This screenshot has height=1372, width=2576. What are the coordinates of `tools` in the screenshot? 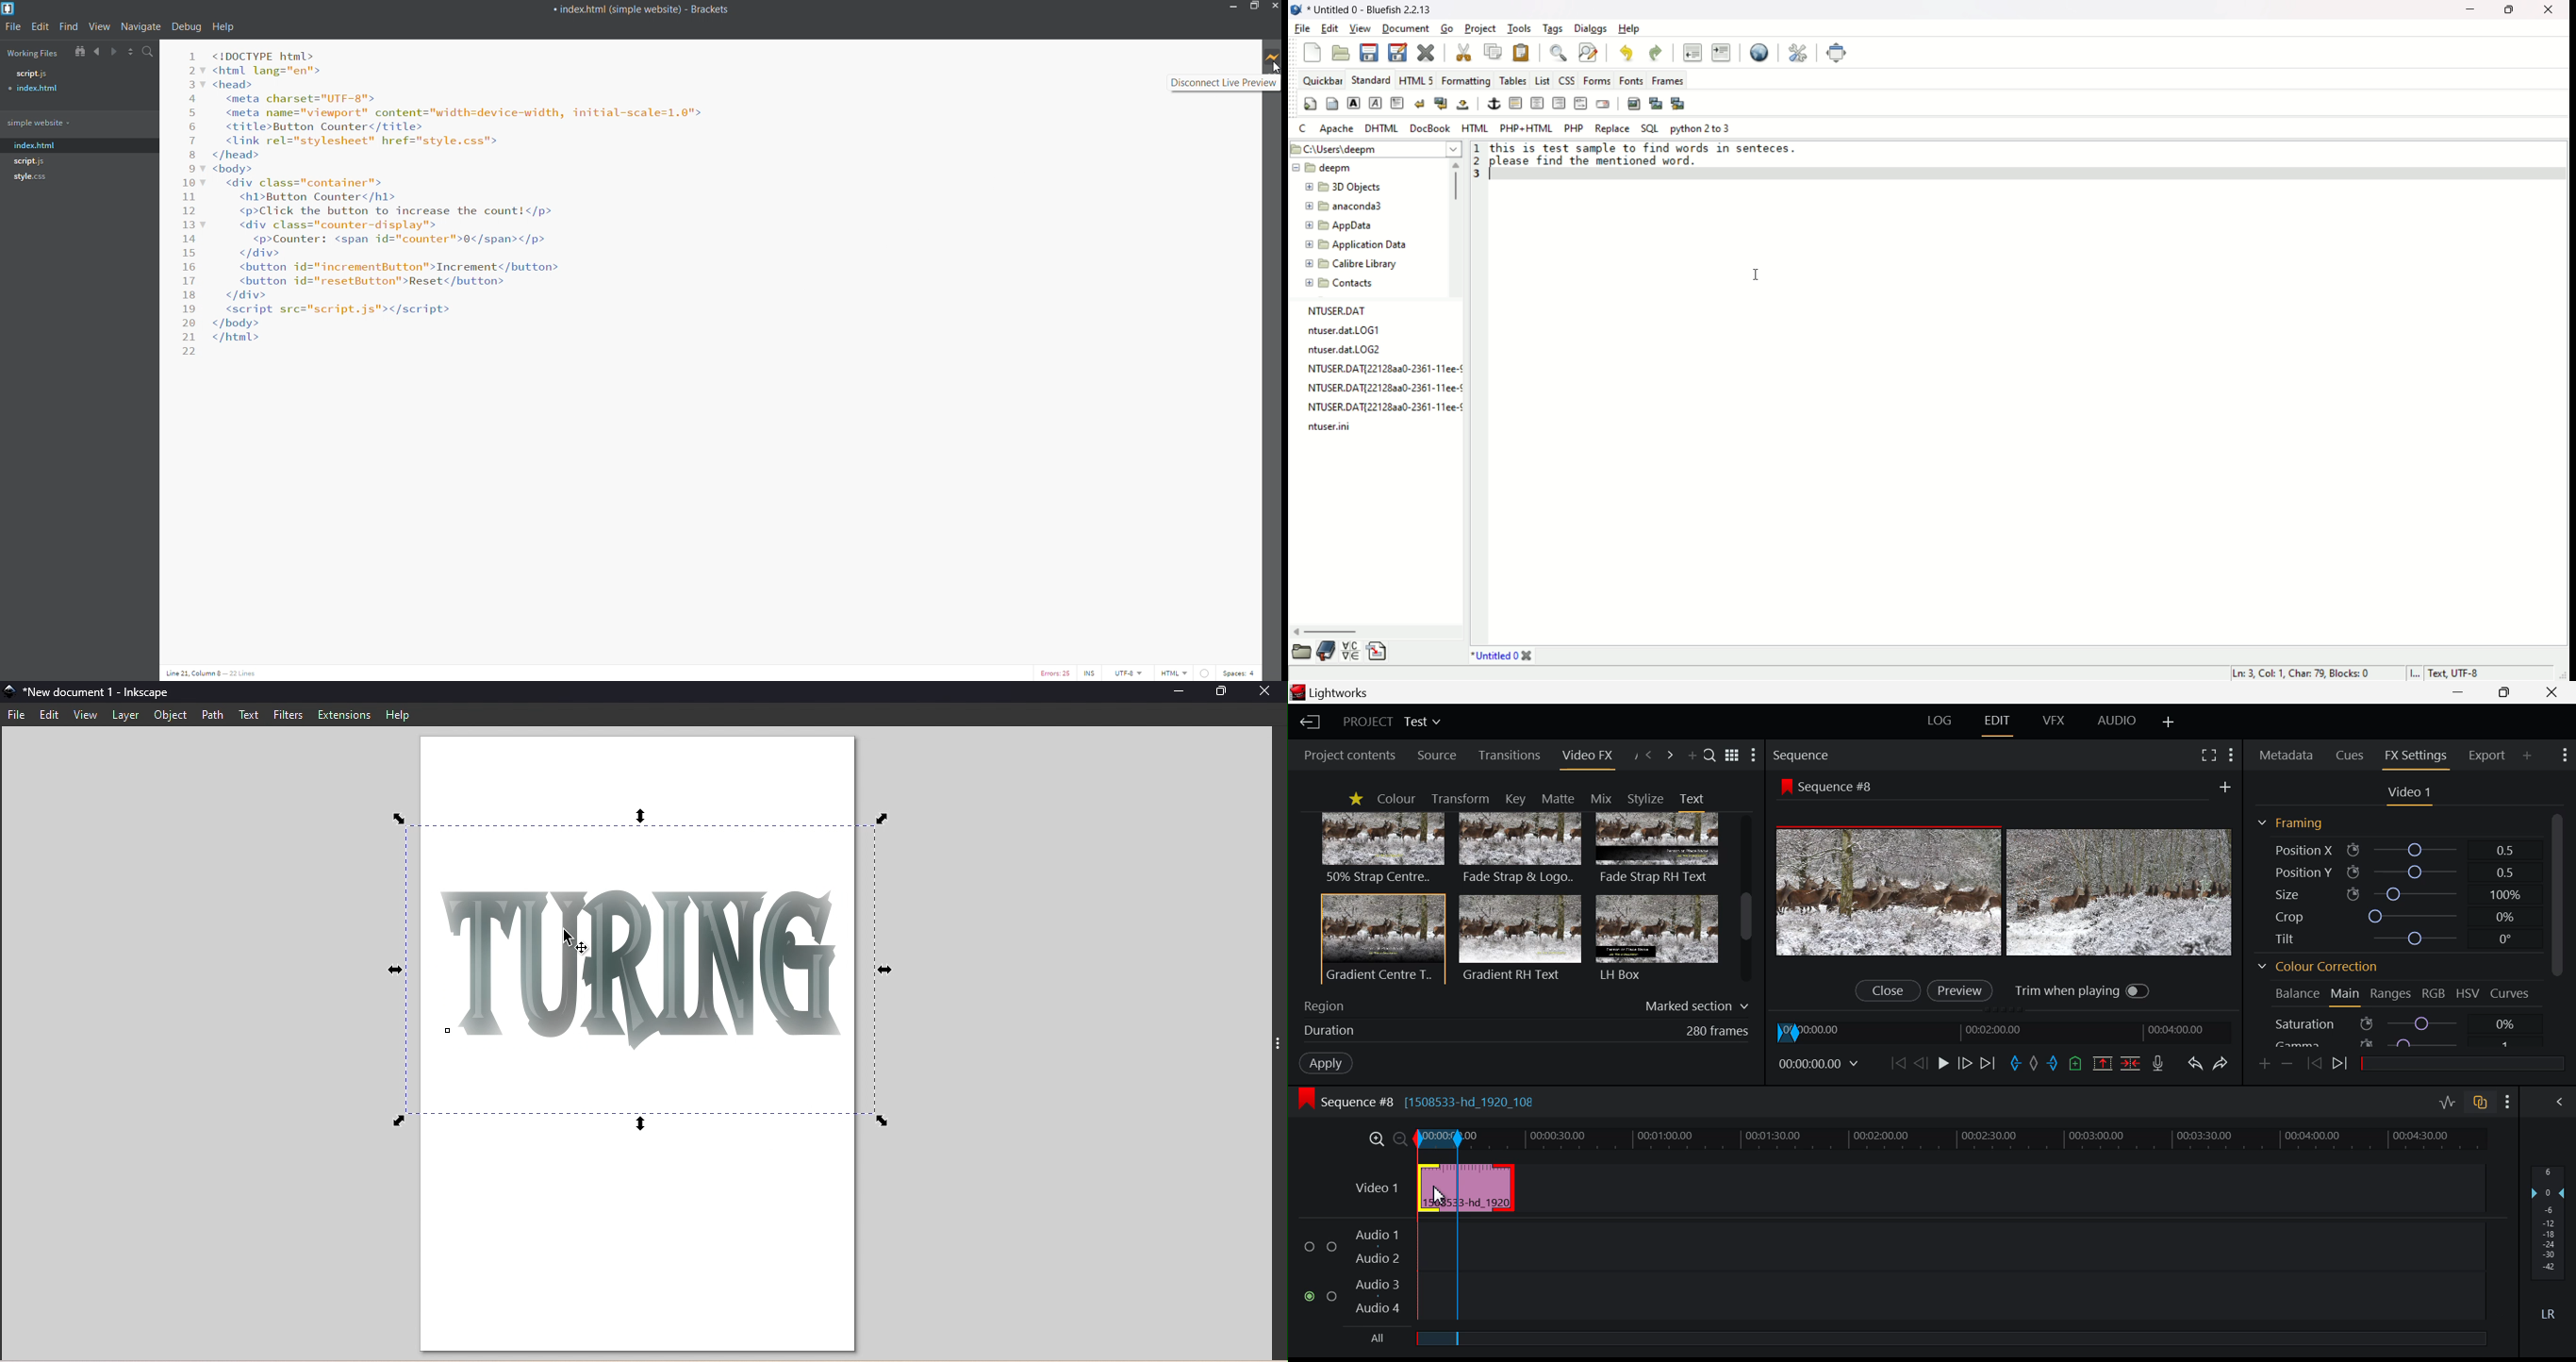 It's located at (1520, 27).